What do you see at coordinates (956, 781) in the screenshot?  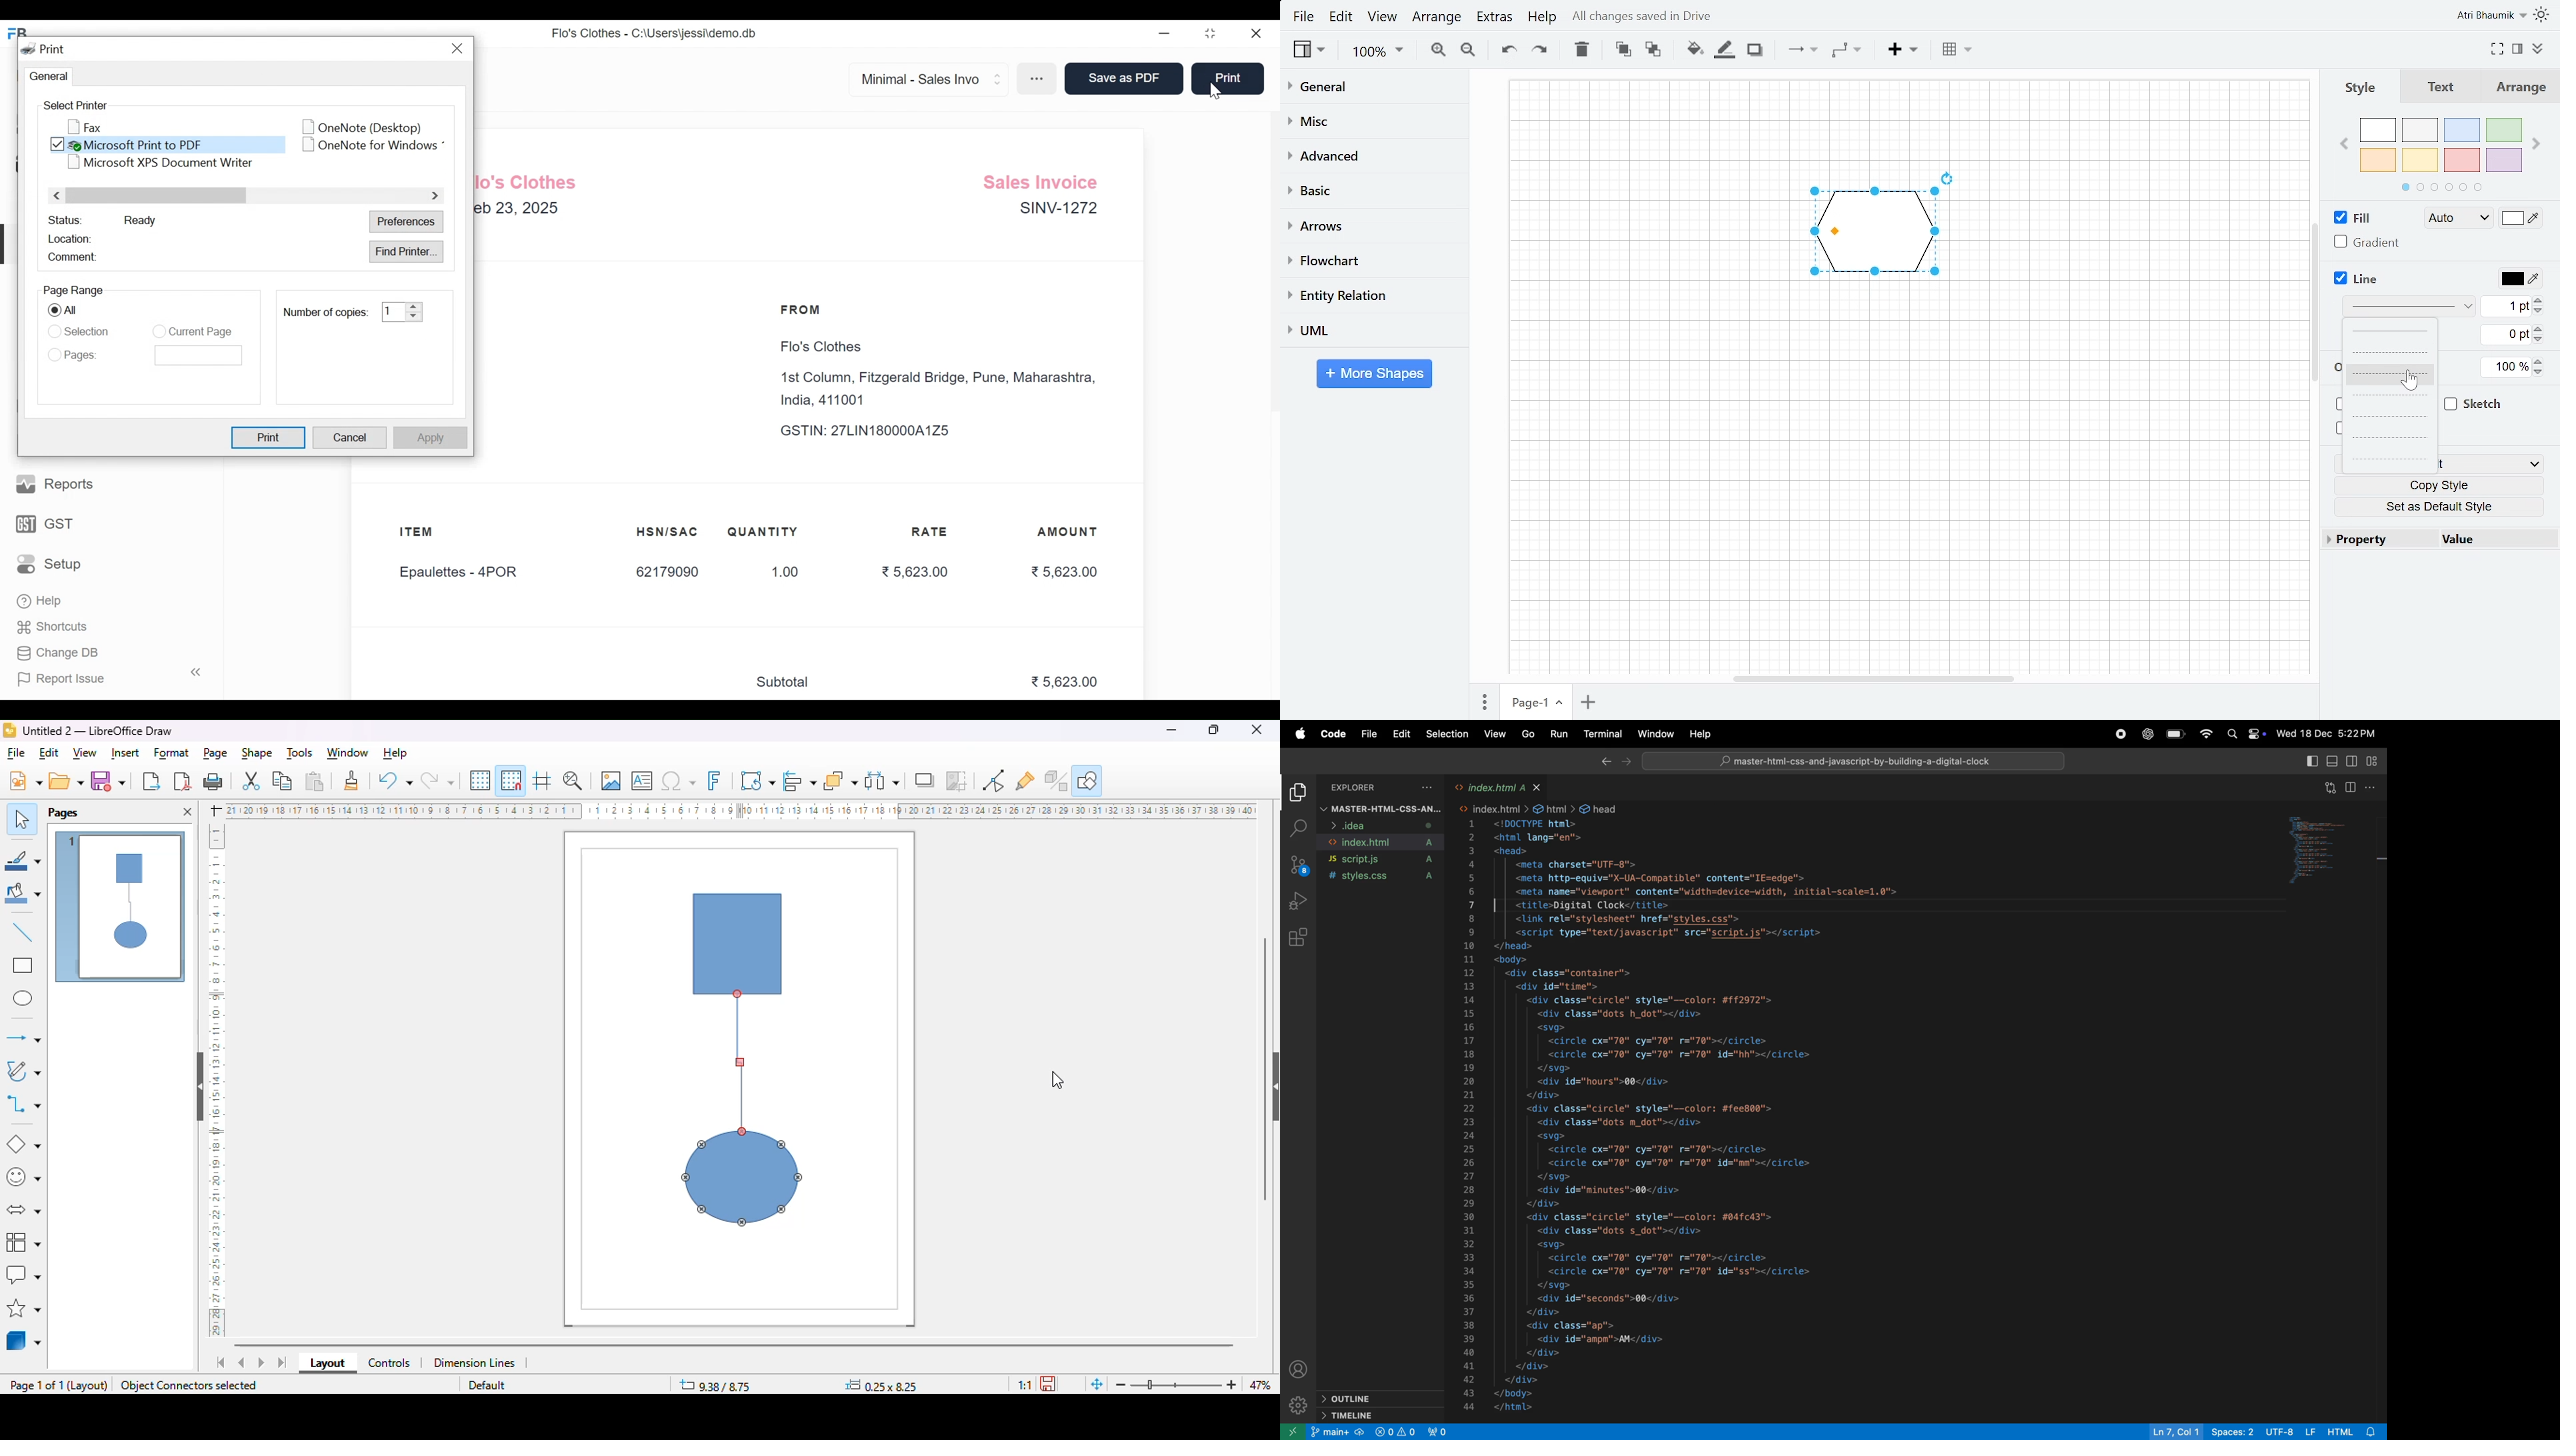 I see `crop image` at bounding box center [956, 781].